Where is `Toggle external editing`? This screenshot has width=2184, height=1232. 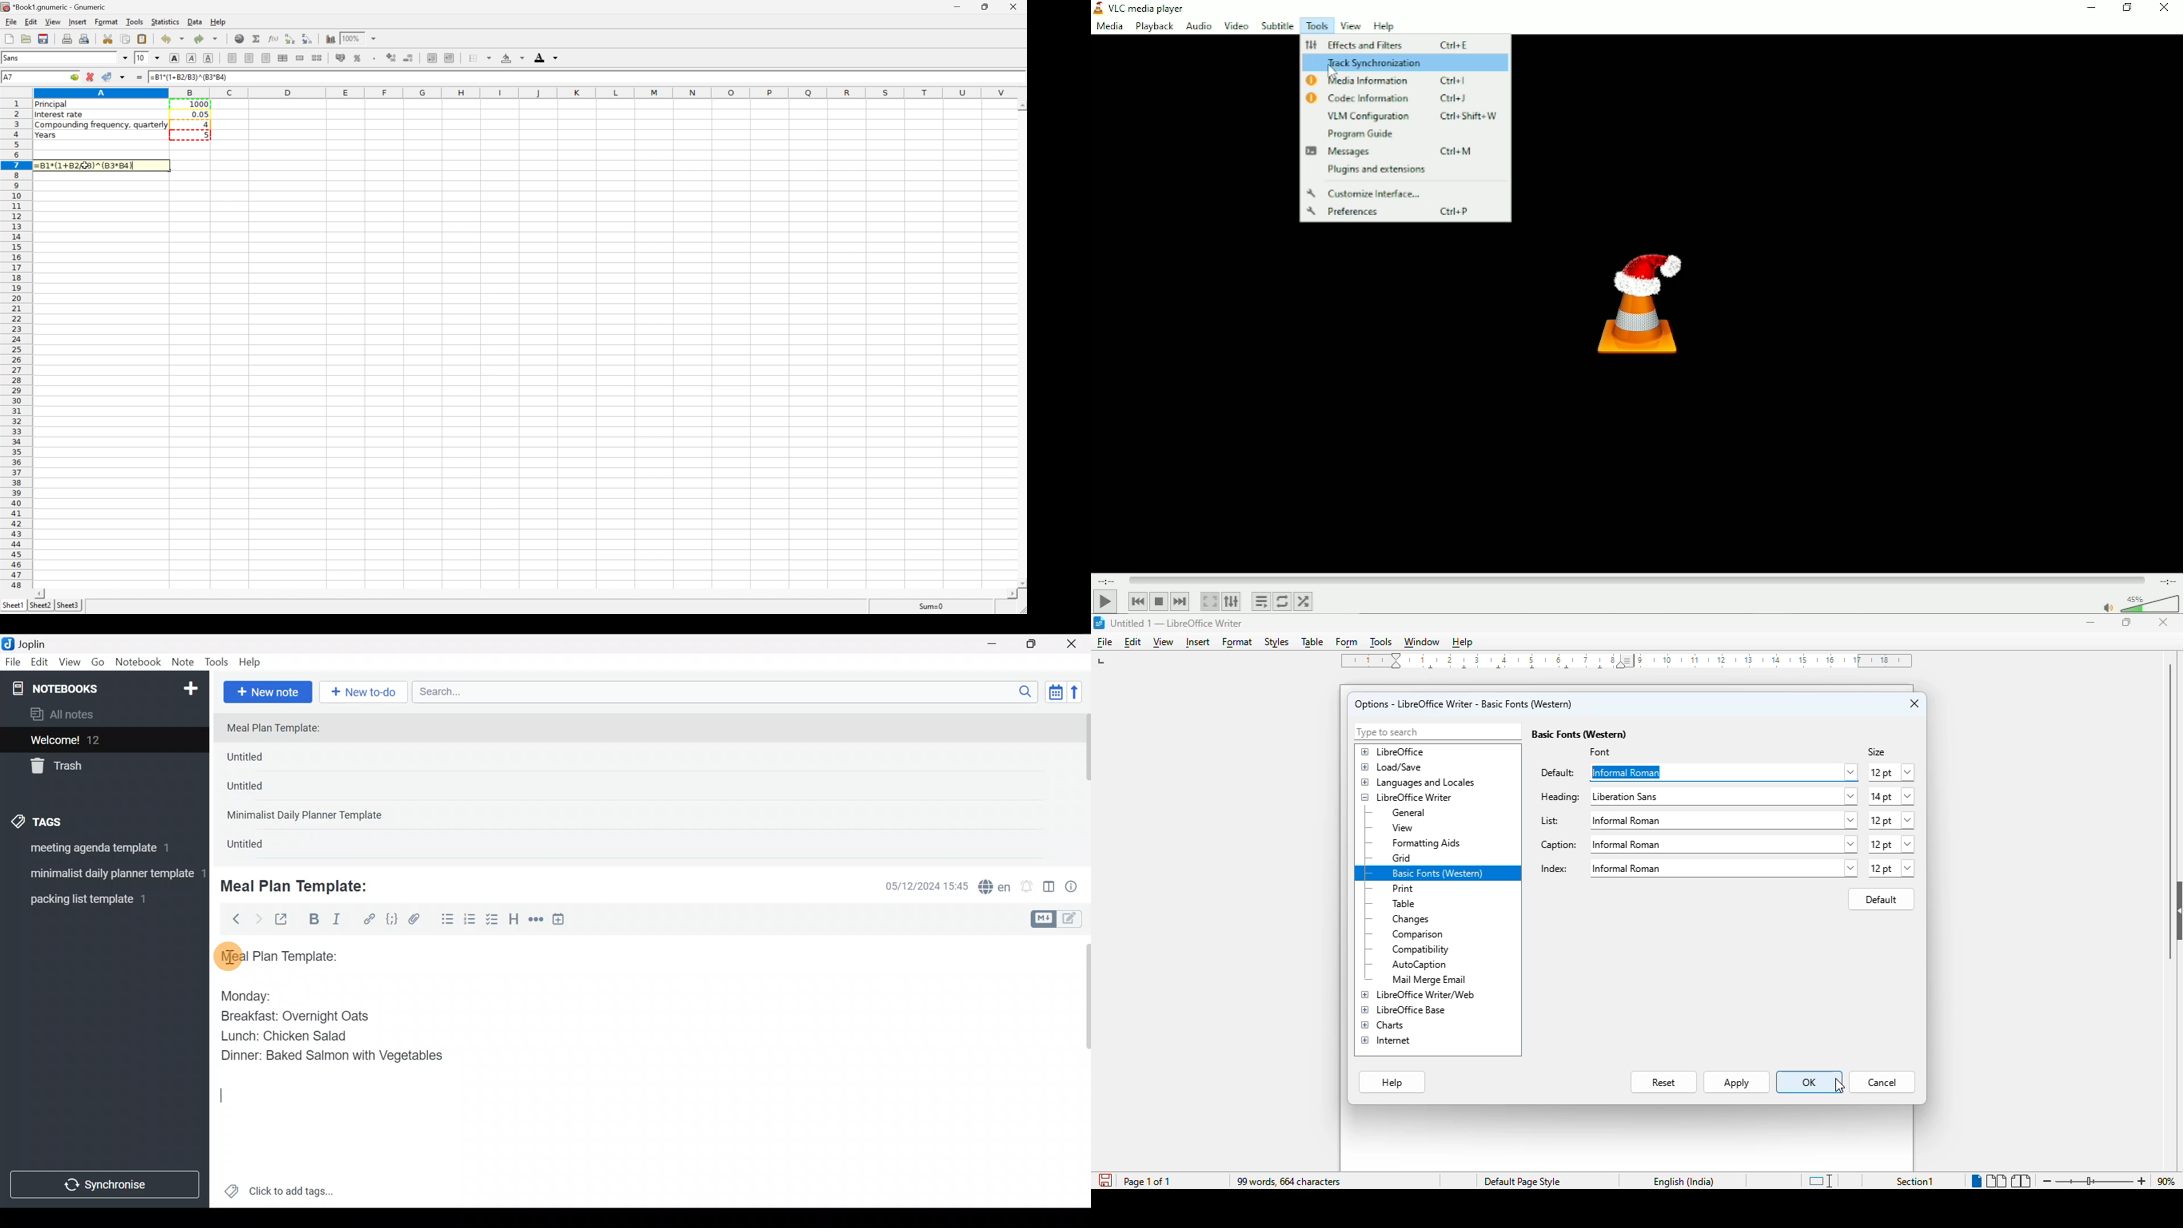
Toggle external editing is located at coordinates (285, 920).